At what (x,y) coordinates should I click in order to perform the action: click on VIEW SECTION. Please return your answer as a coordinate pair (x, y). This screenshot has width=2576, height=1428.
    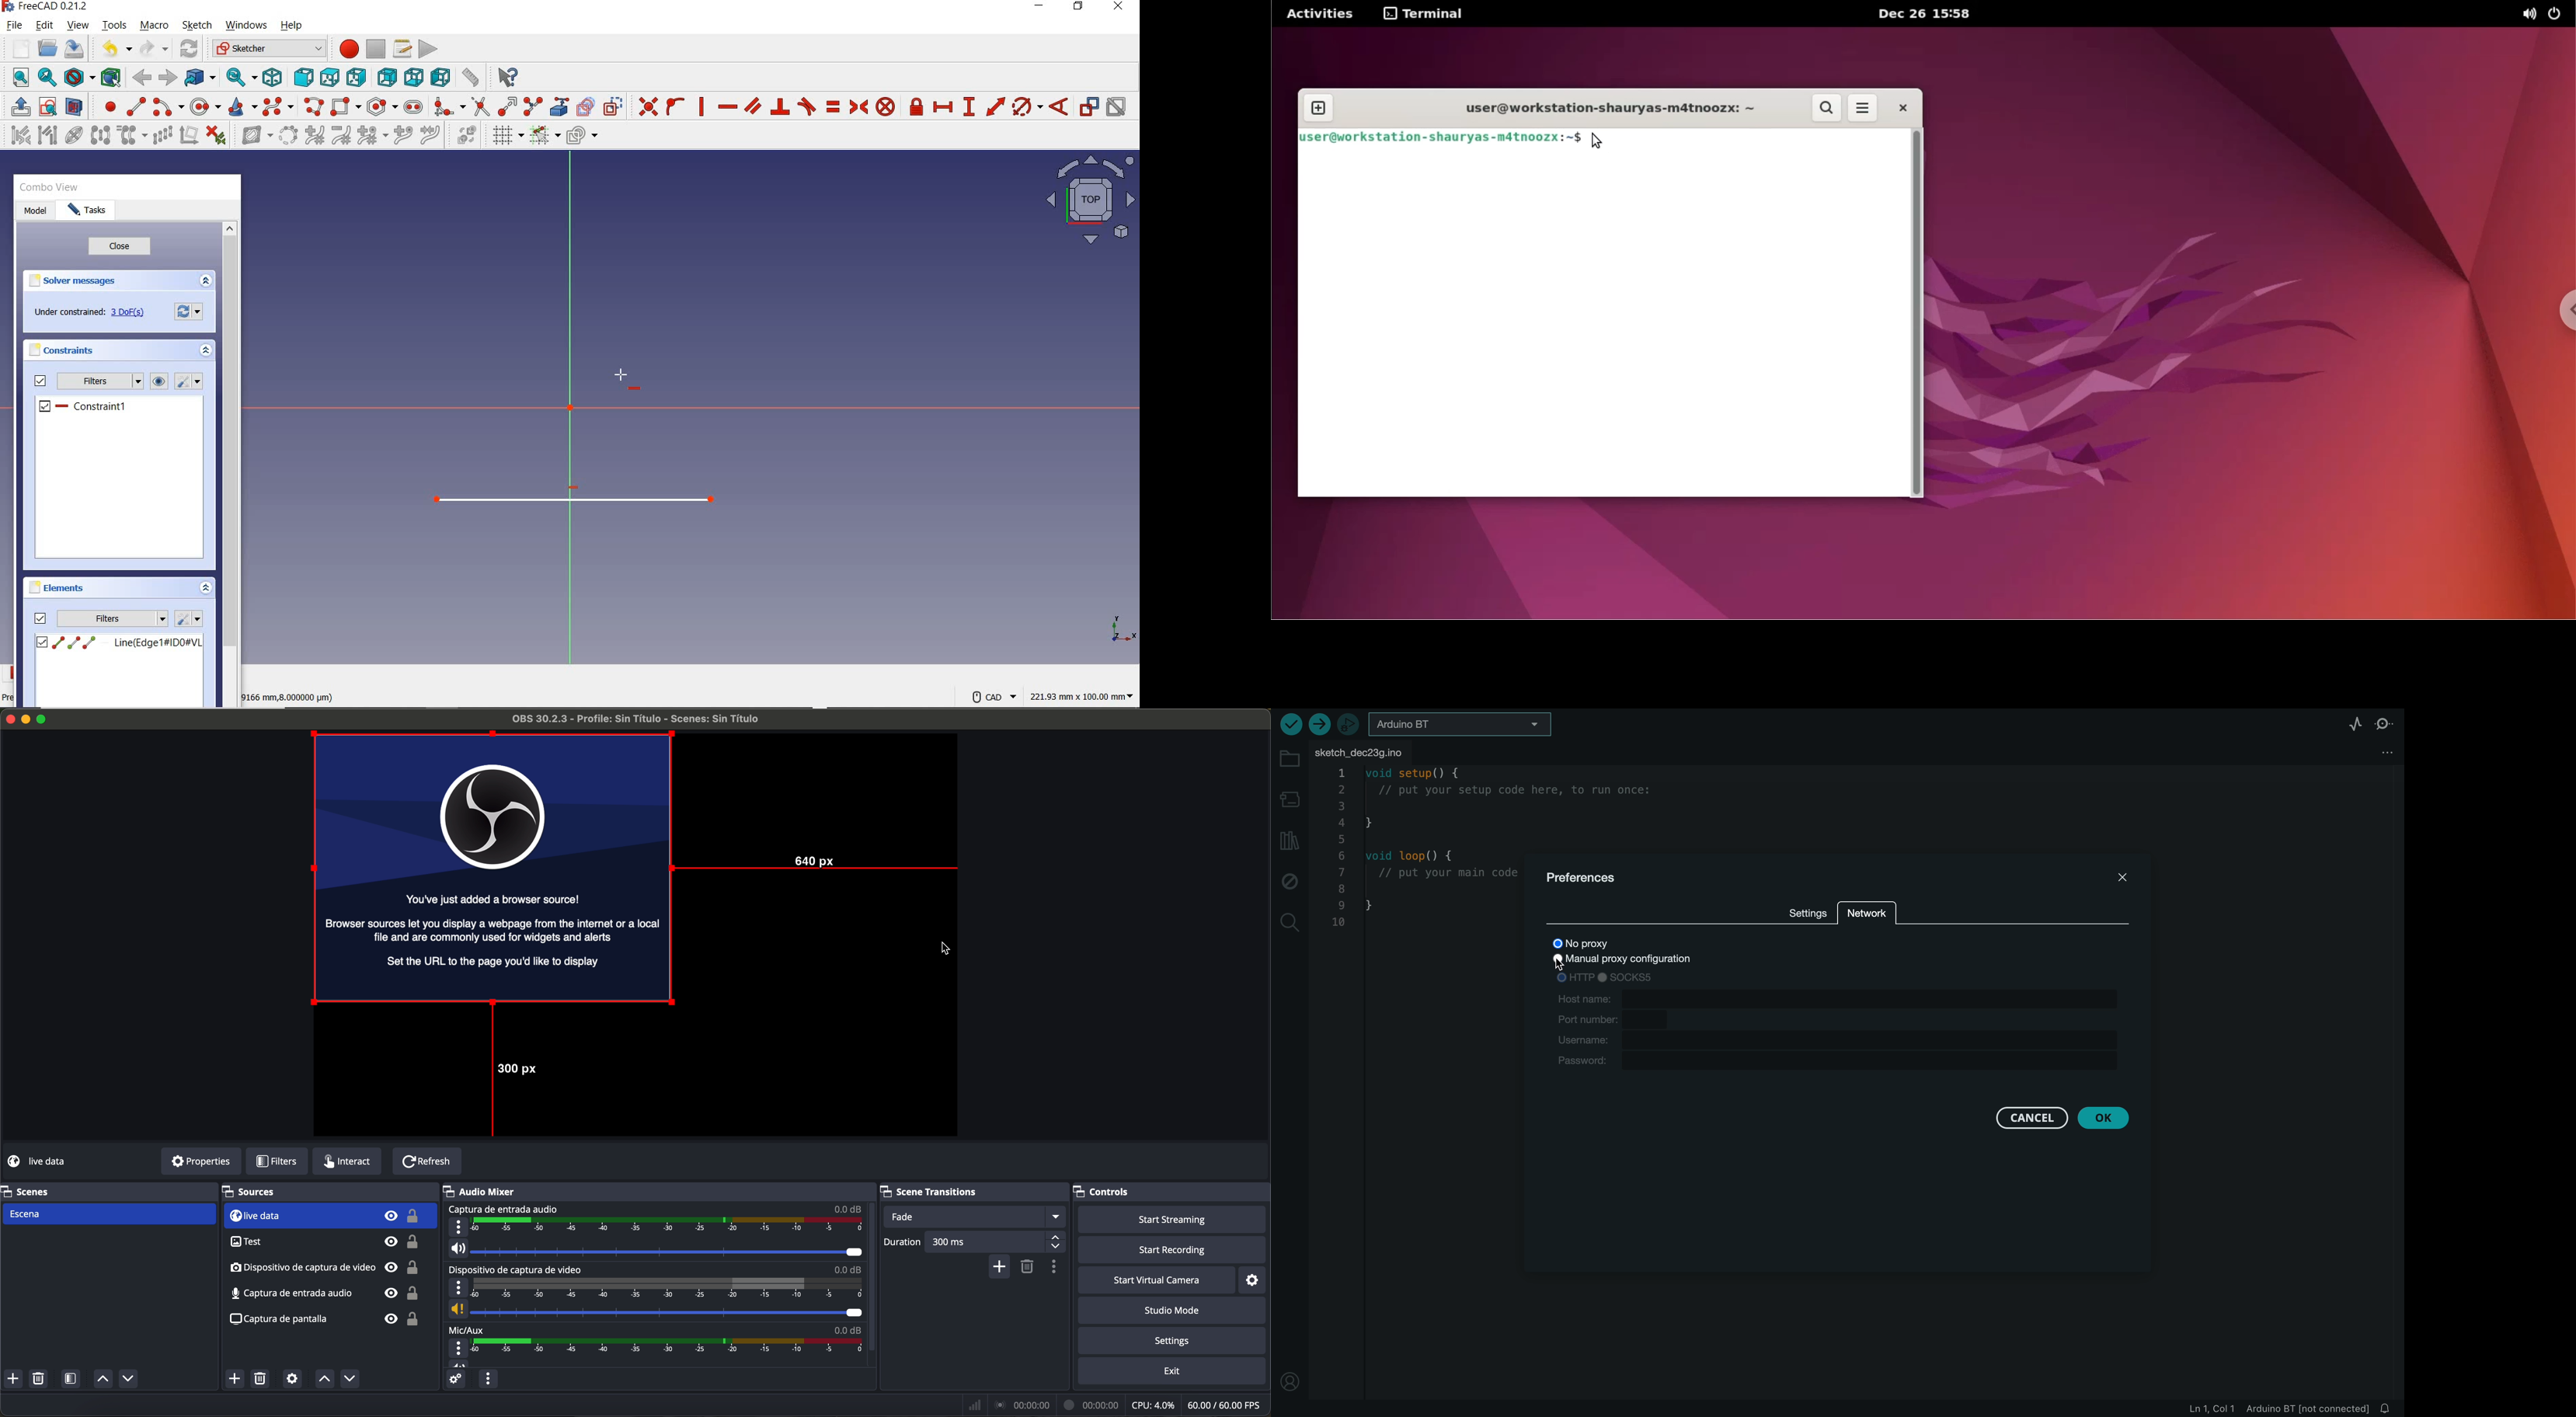
    Looking at the image, I should click on (74, 106).